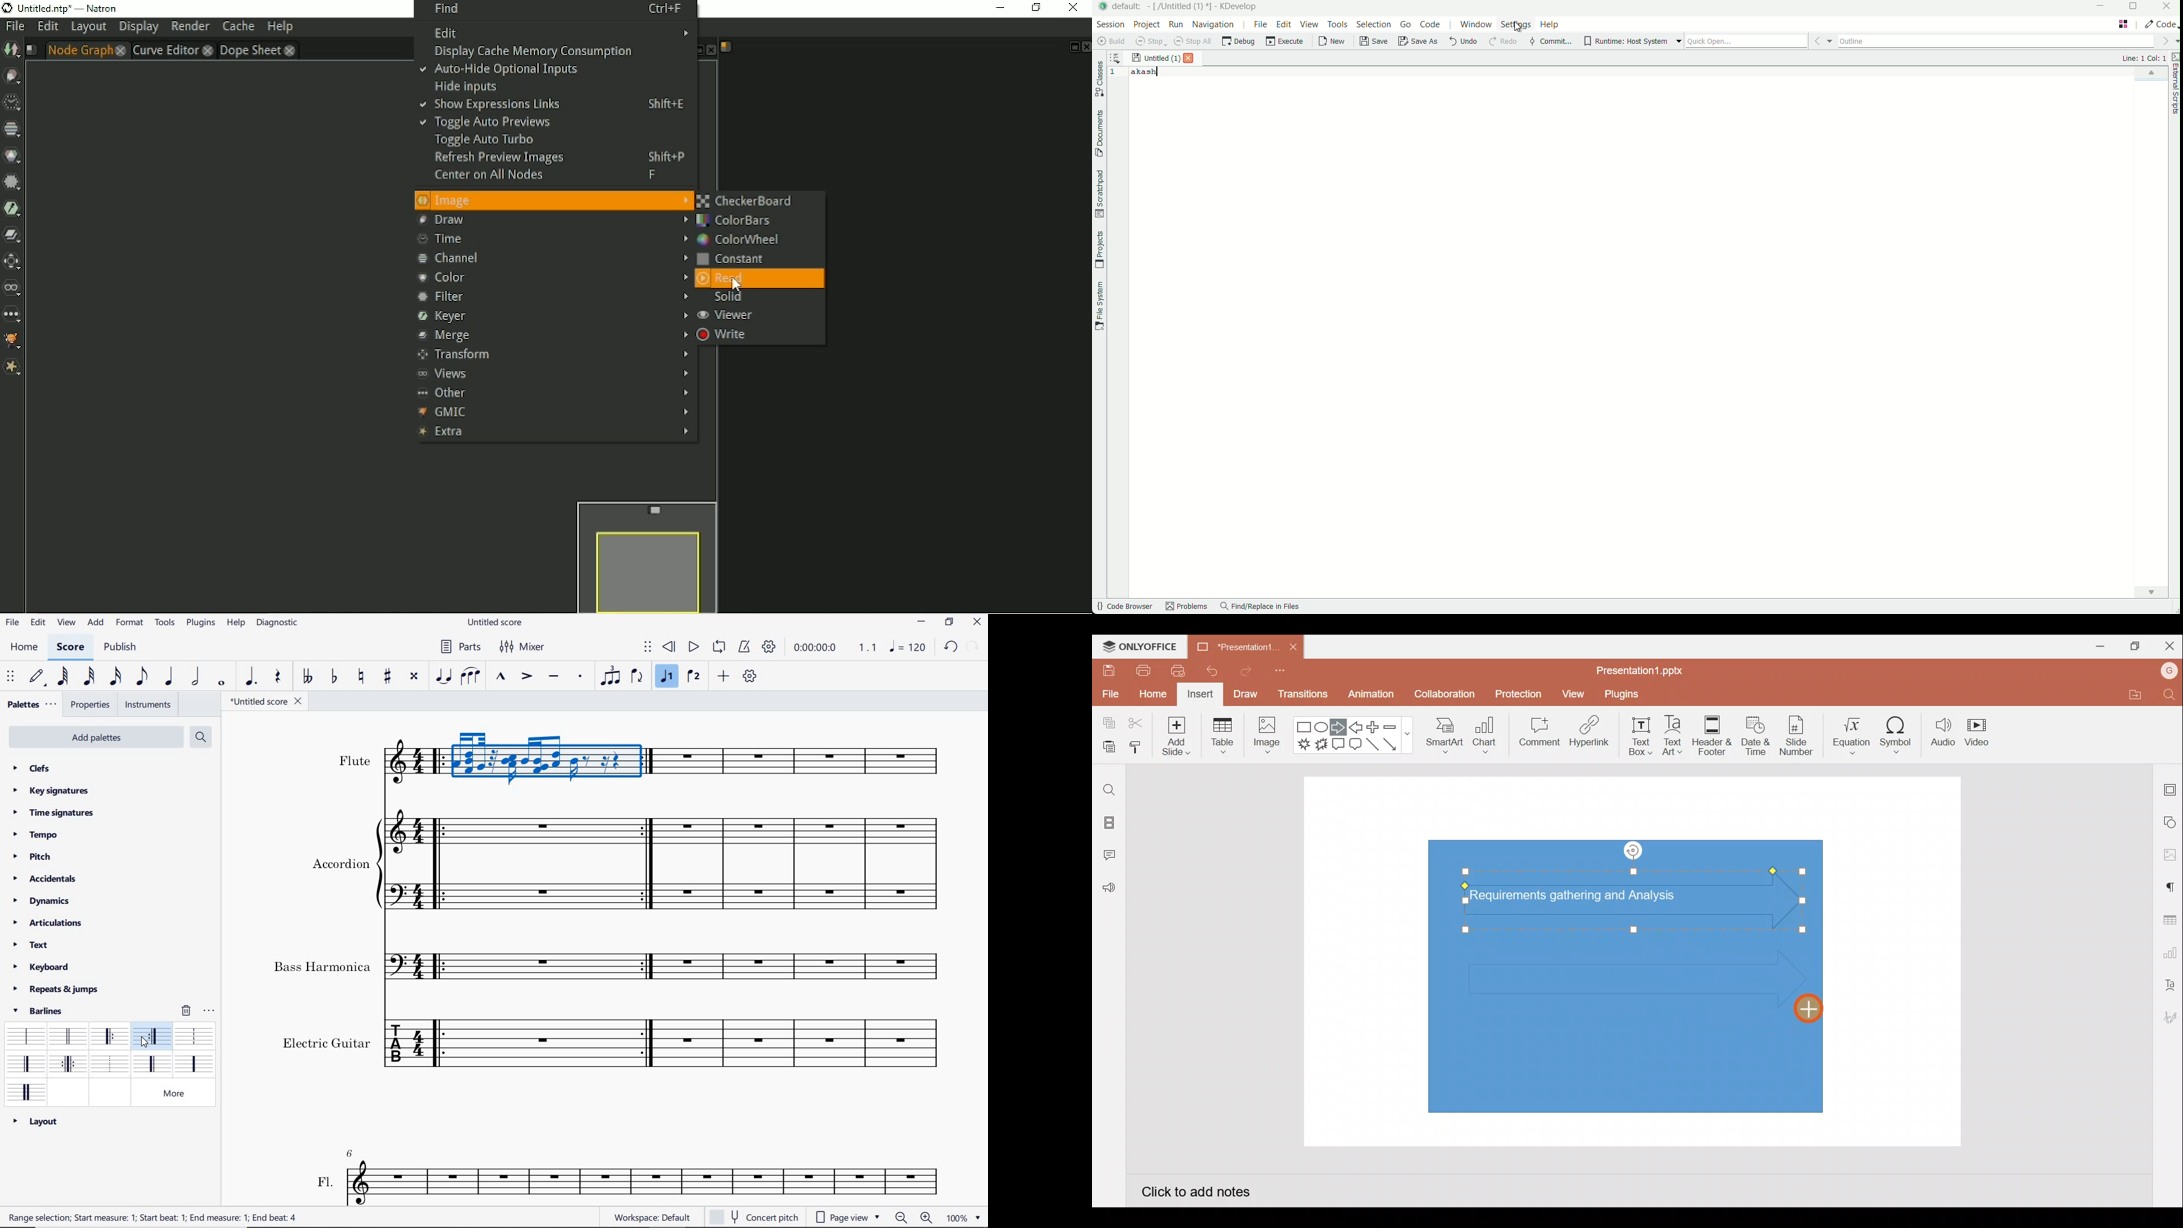  Describe the element at coordinates (1284, 674) in the screenshot. I see `Customize quick access toolbar` at that location.